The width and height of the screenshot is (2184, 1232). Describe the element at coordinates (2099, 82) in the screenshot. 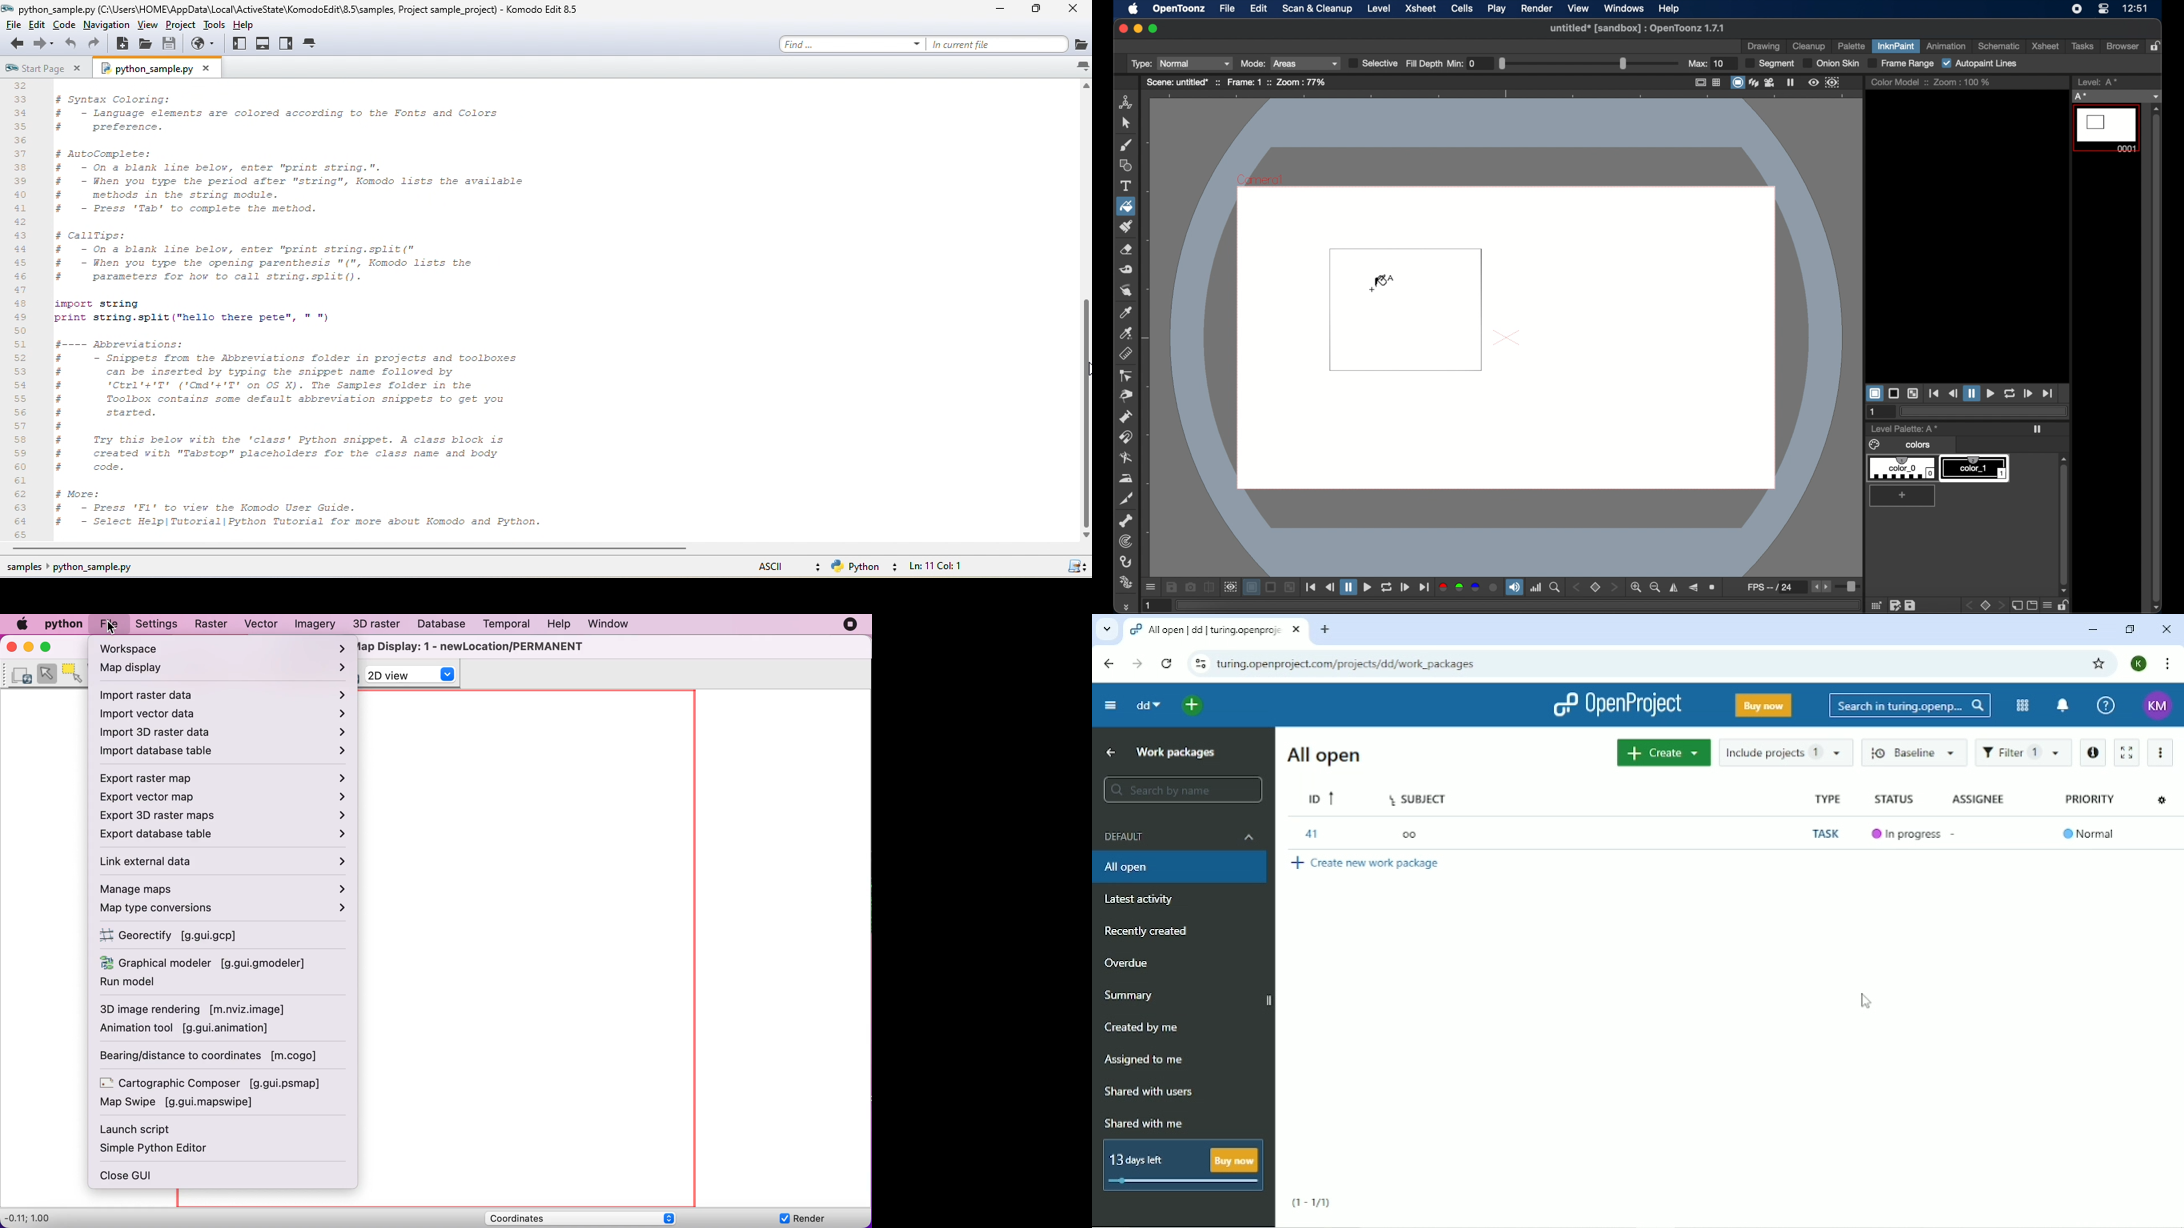

I see `level strip` at that location.